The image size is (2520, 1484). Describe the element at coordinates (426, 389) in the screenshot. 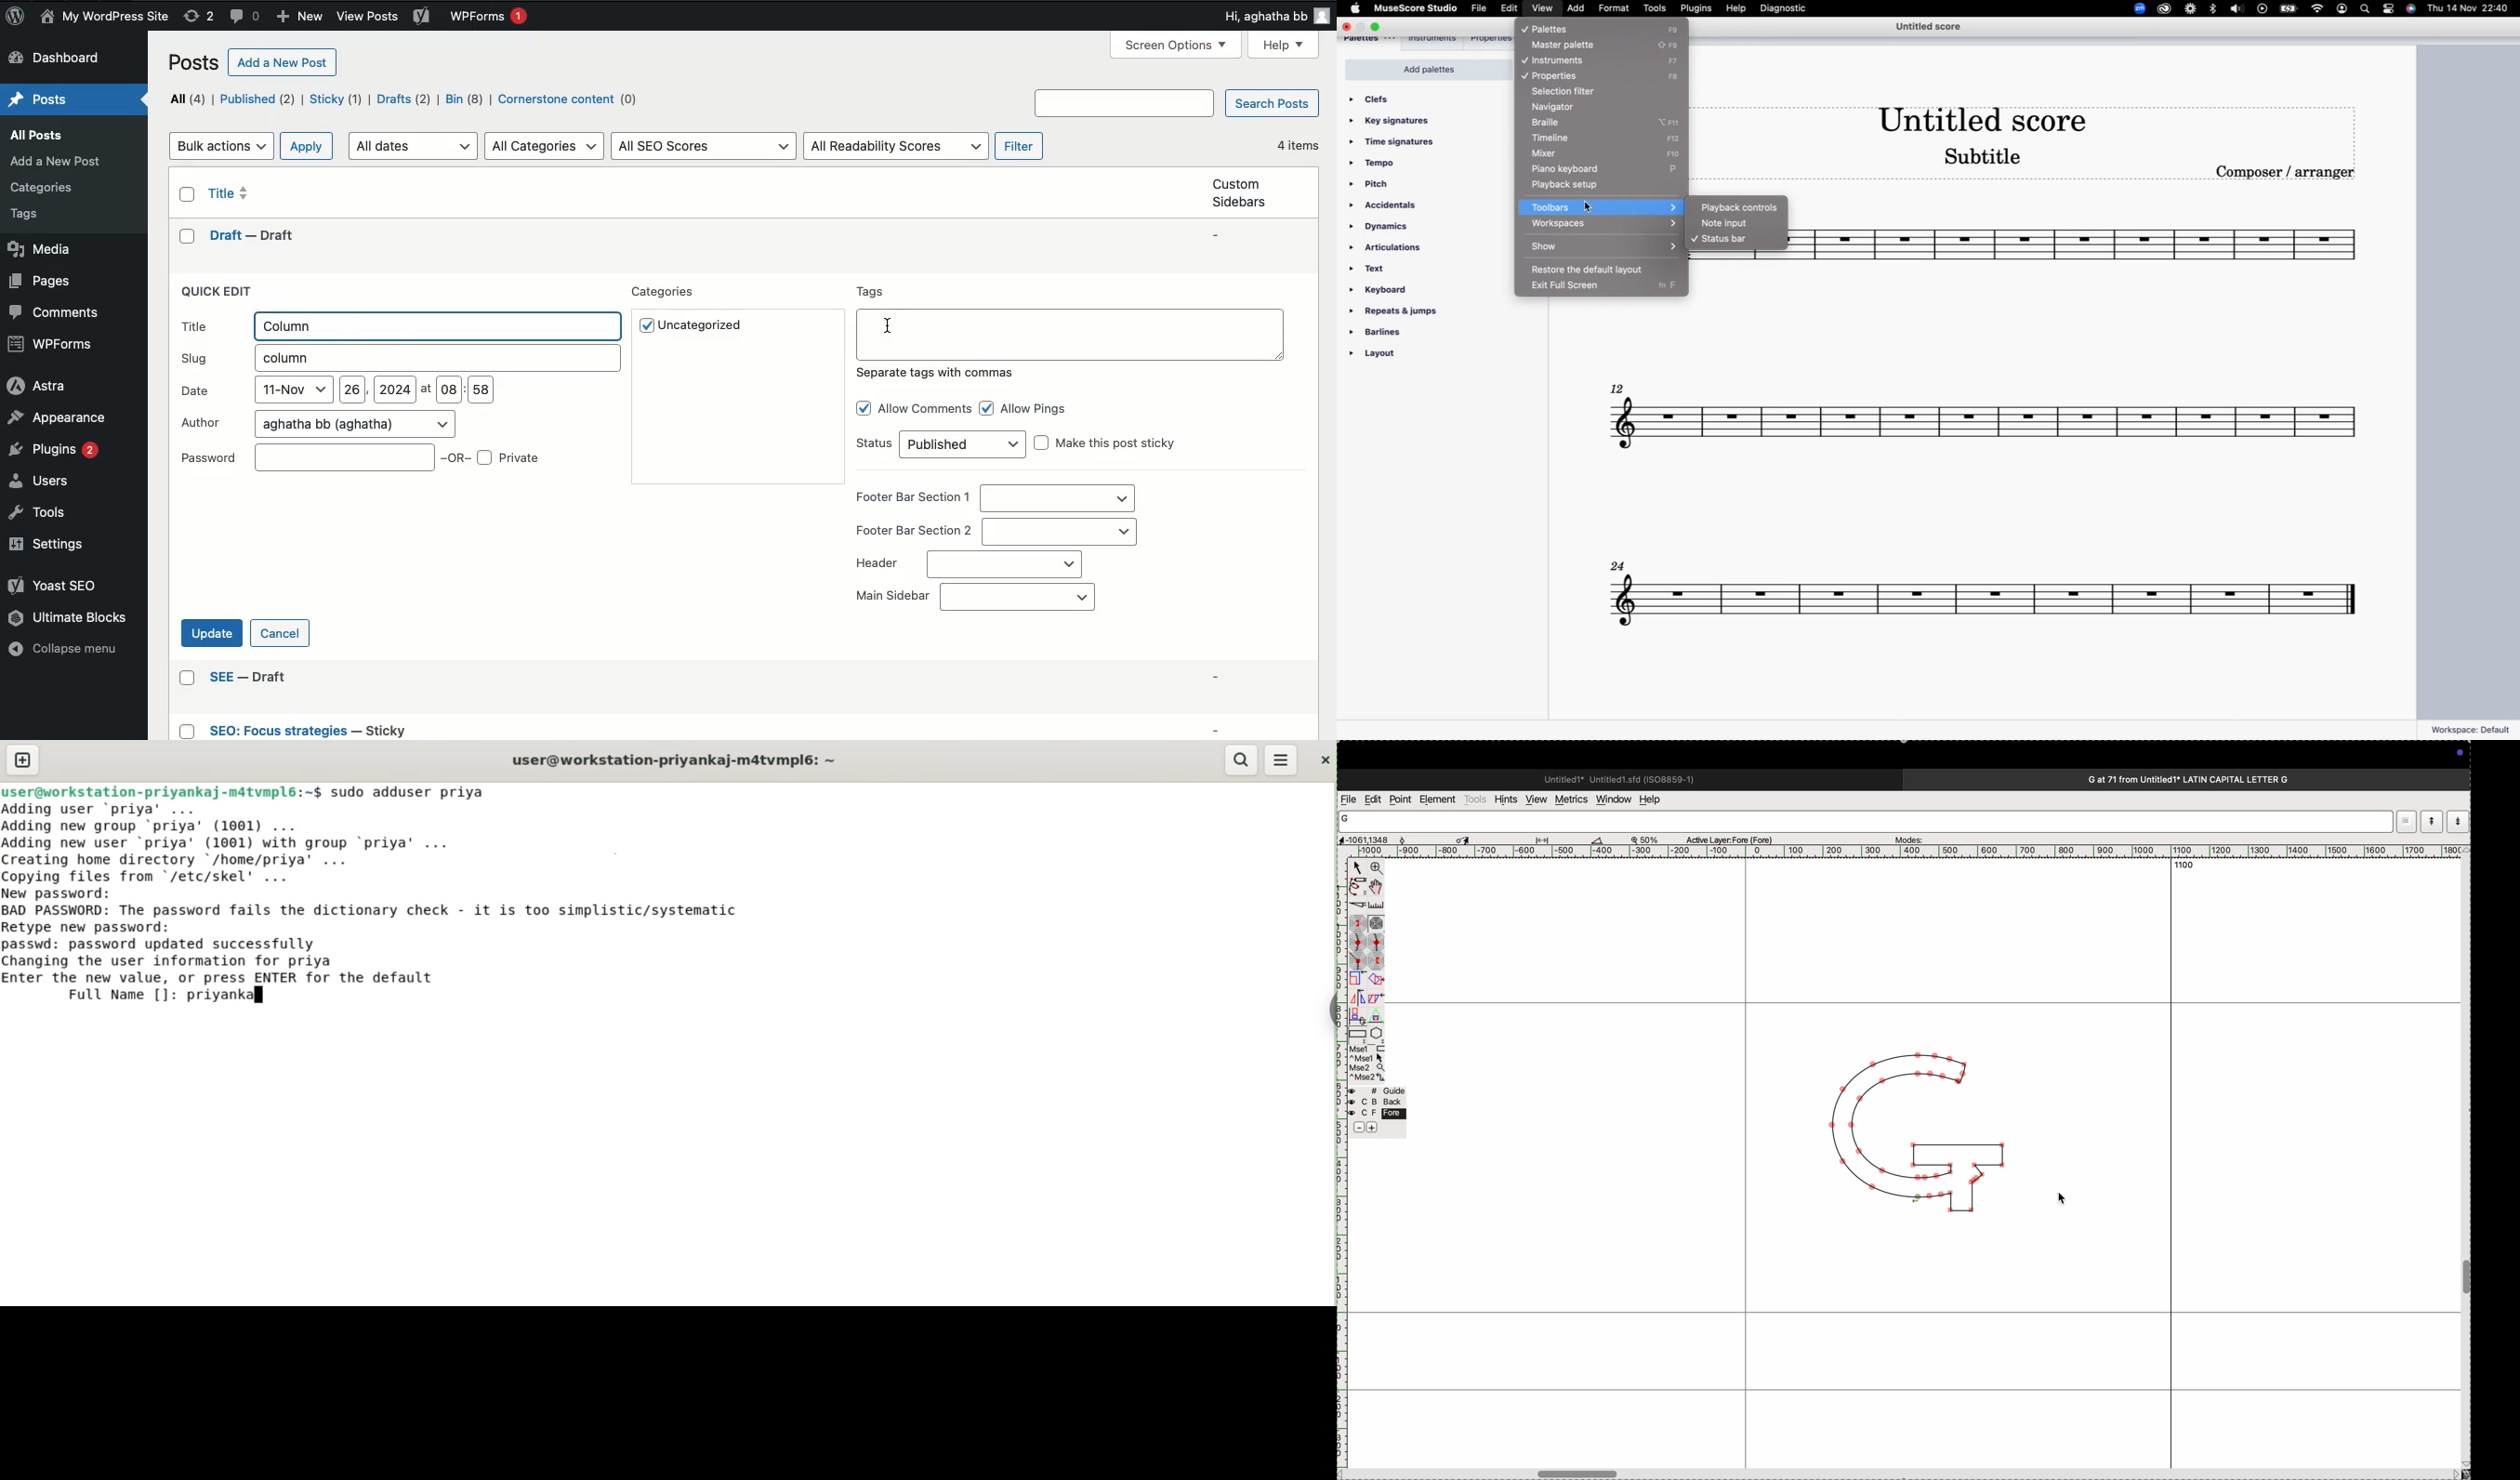

I see `at` at that location.